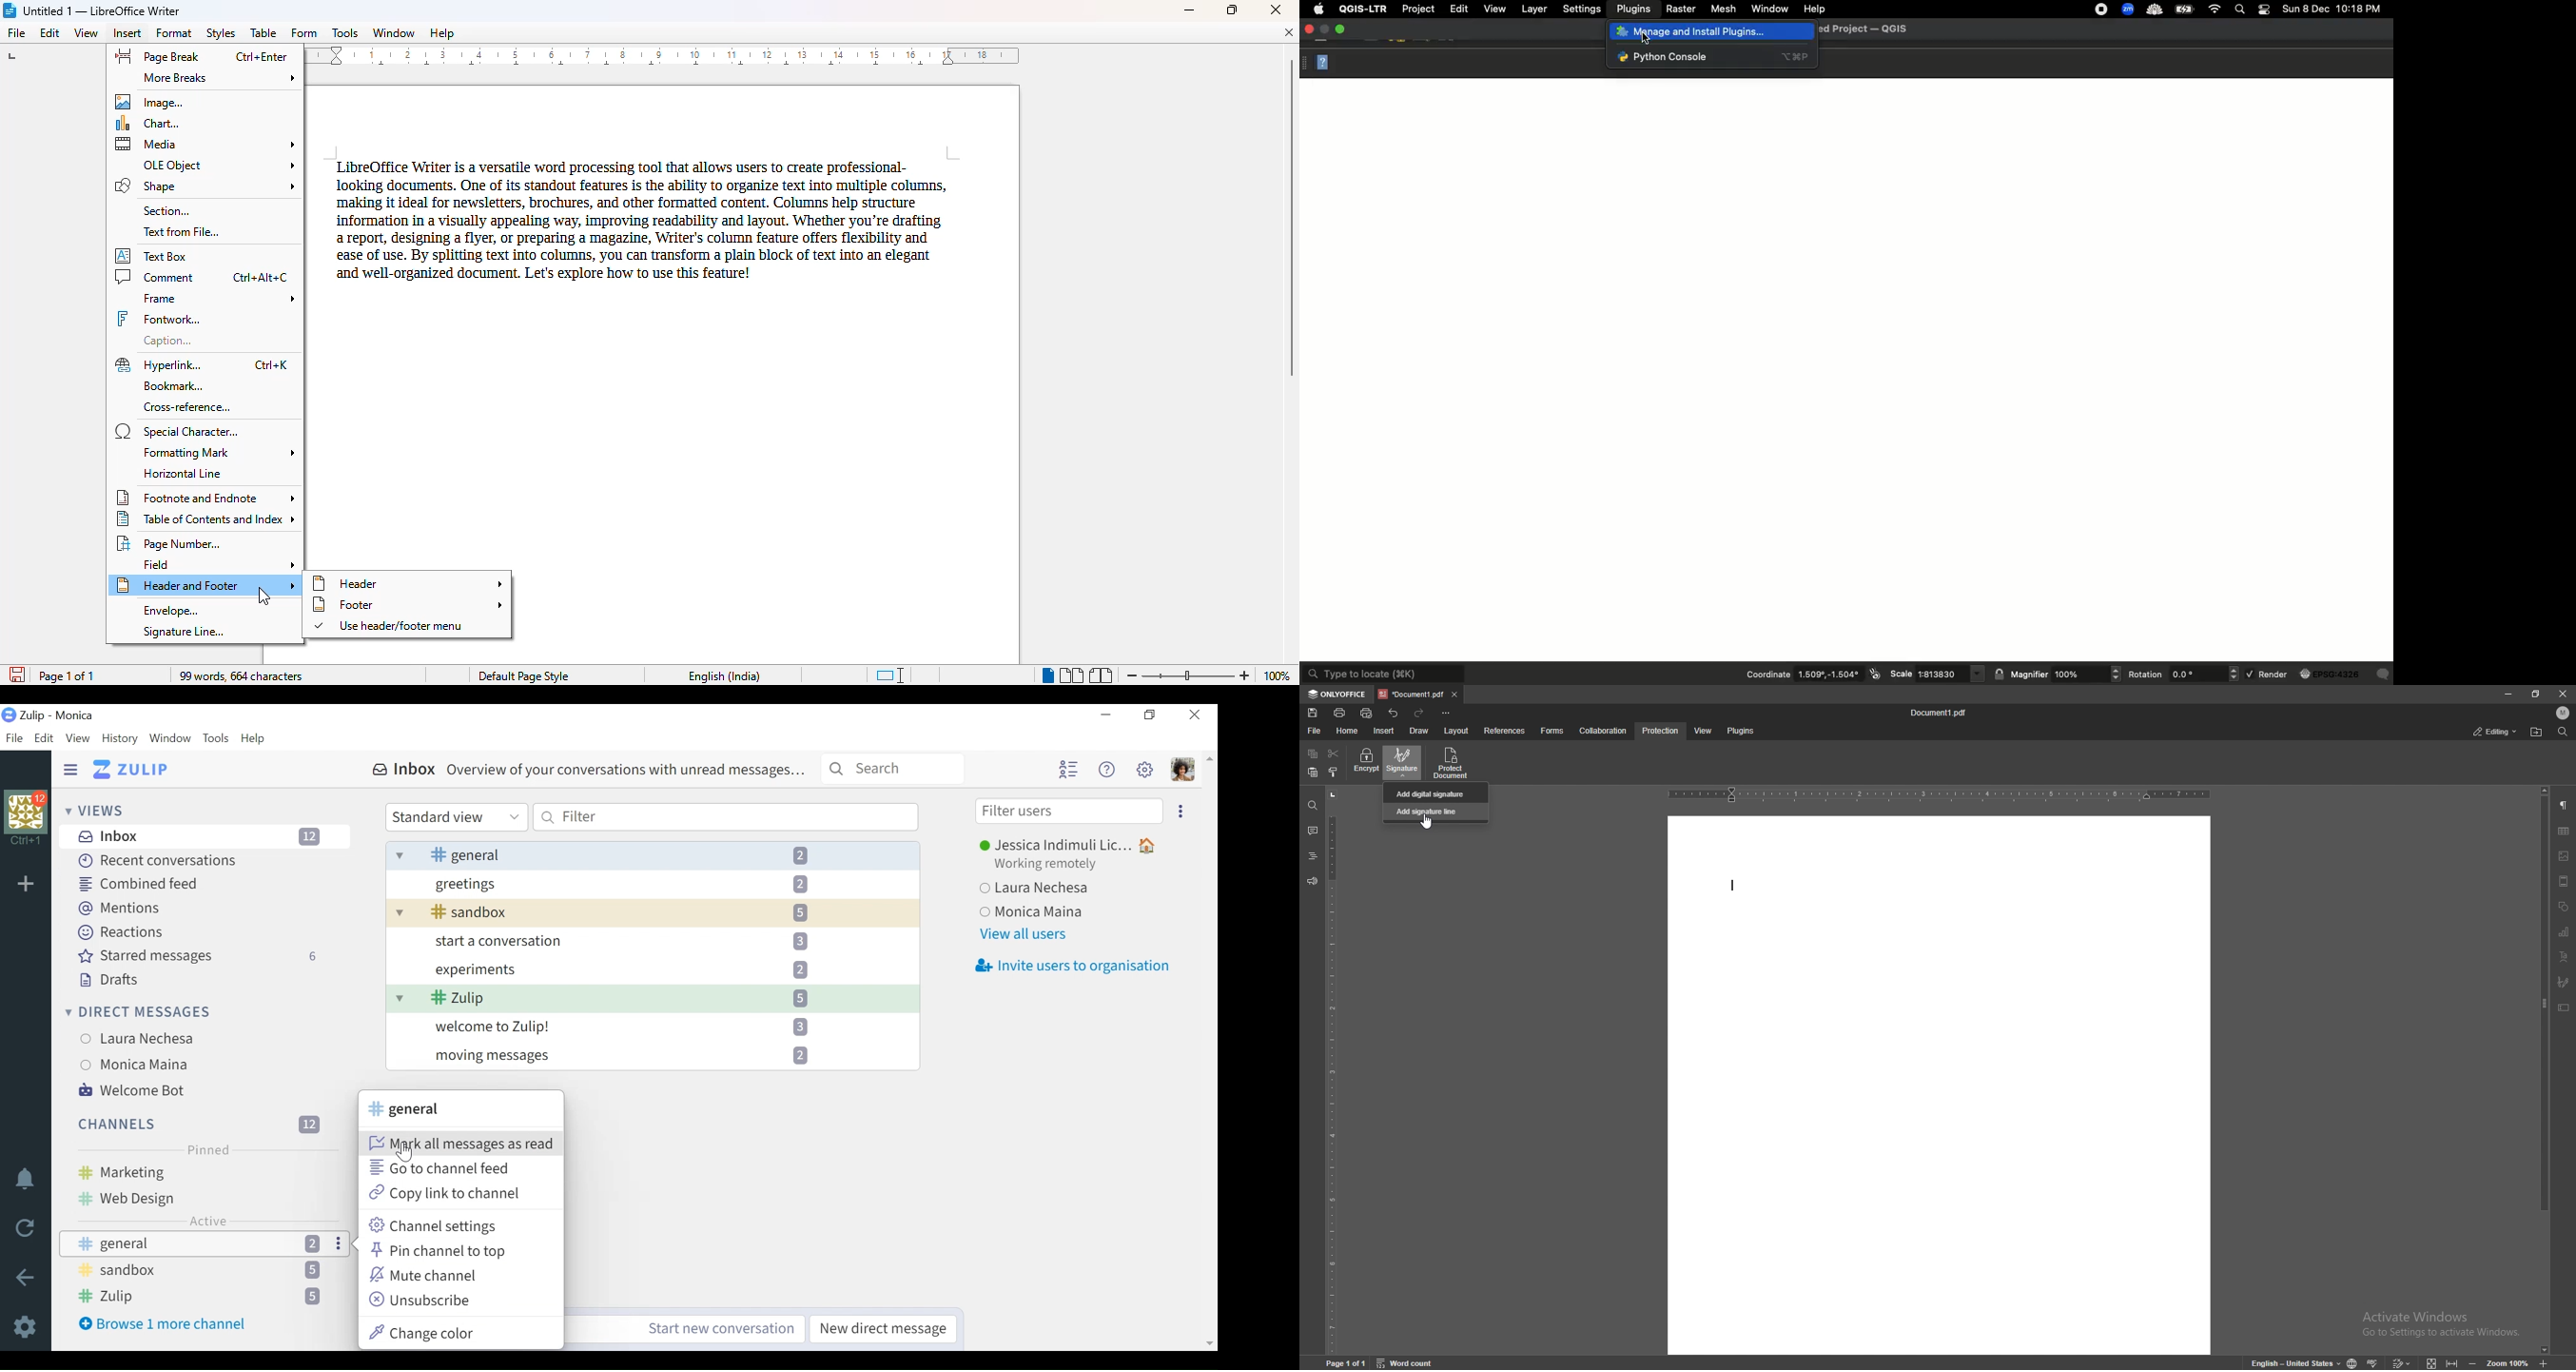  What do you see at coordinates (254, 740) in the screenshot?
I see `Help` at bounding box center [254, 740].